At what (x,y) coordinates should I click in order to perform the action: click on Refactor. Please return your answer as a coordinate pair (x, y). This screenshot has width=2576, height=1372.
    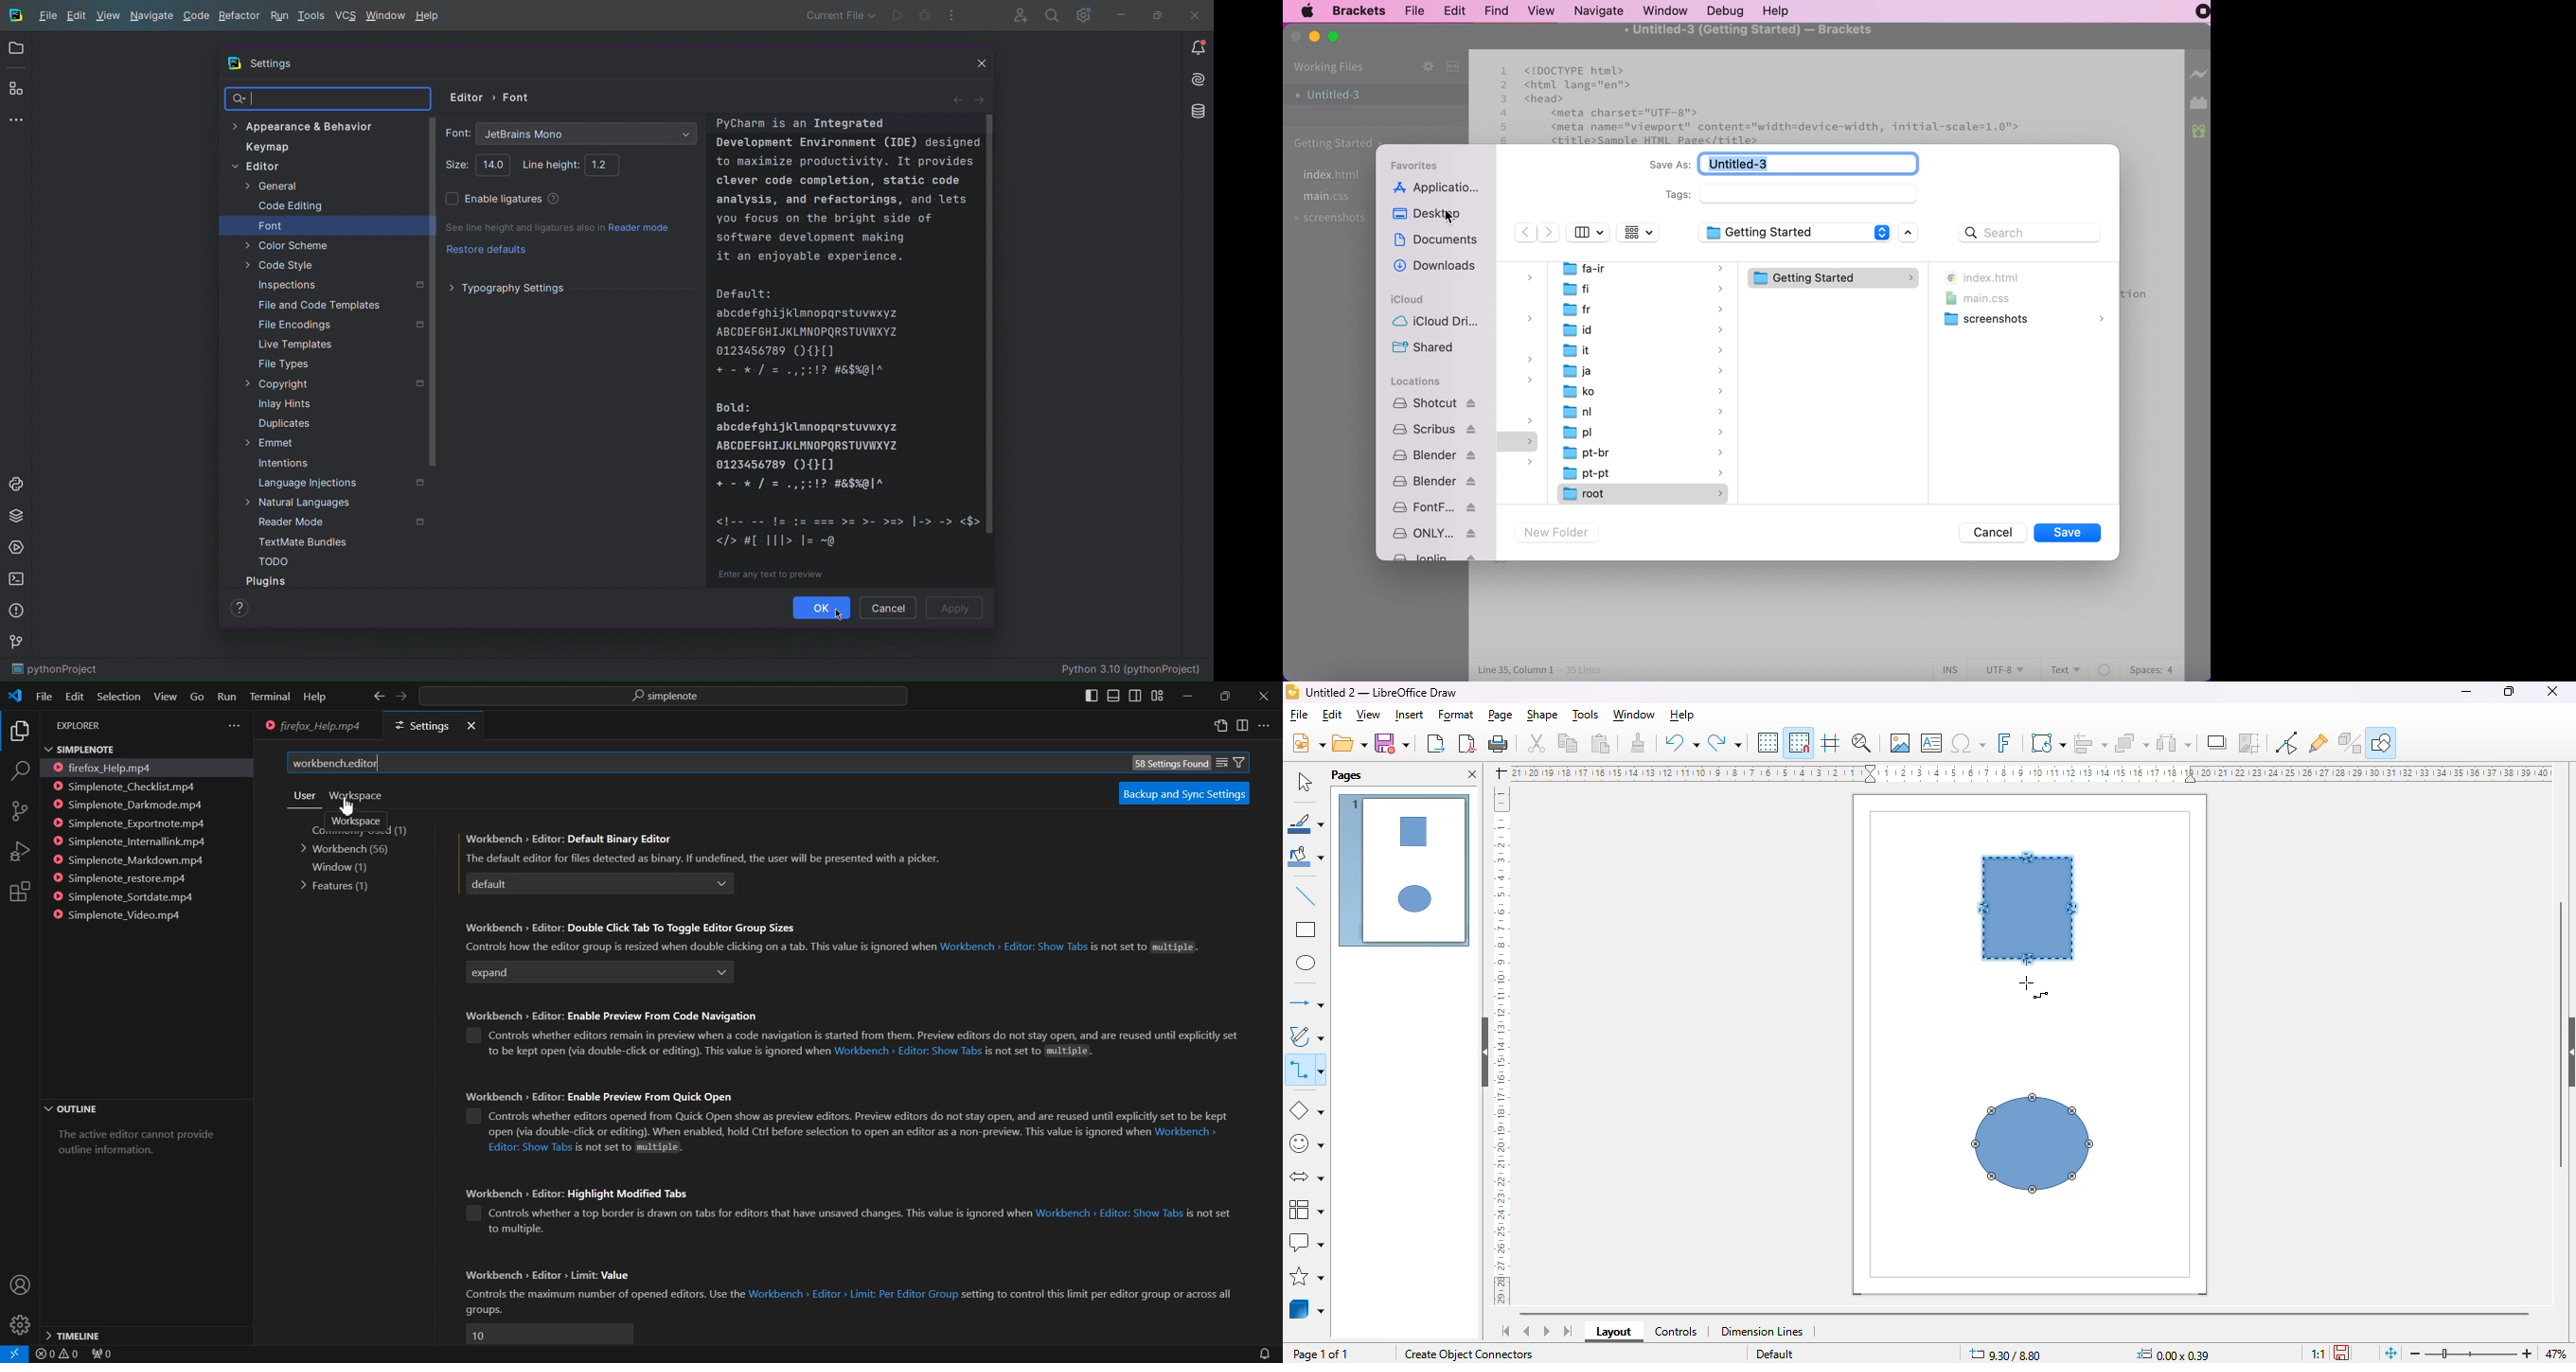
    Looking at the image, I should click on (240, 18).